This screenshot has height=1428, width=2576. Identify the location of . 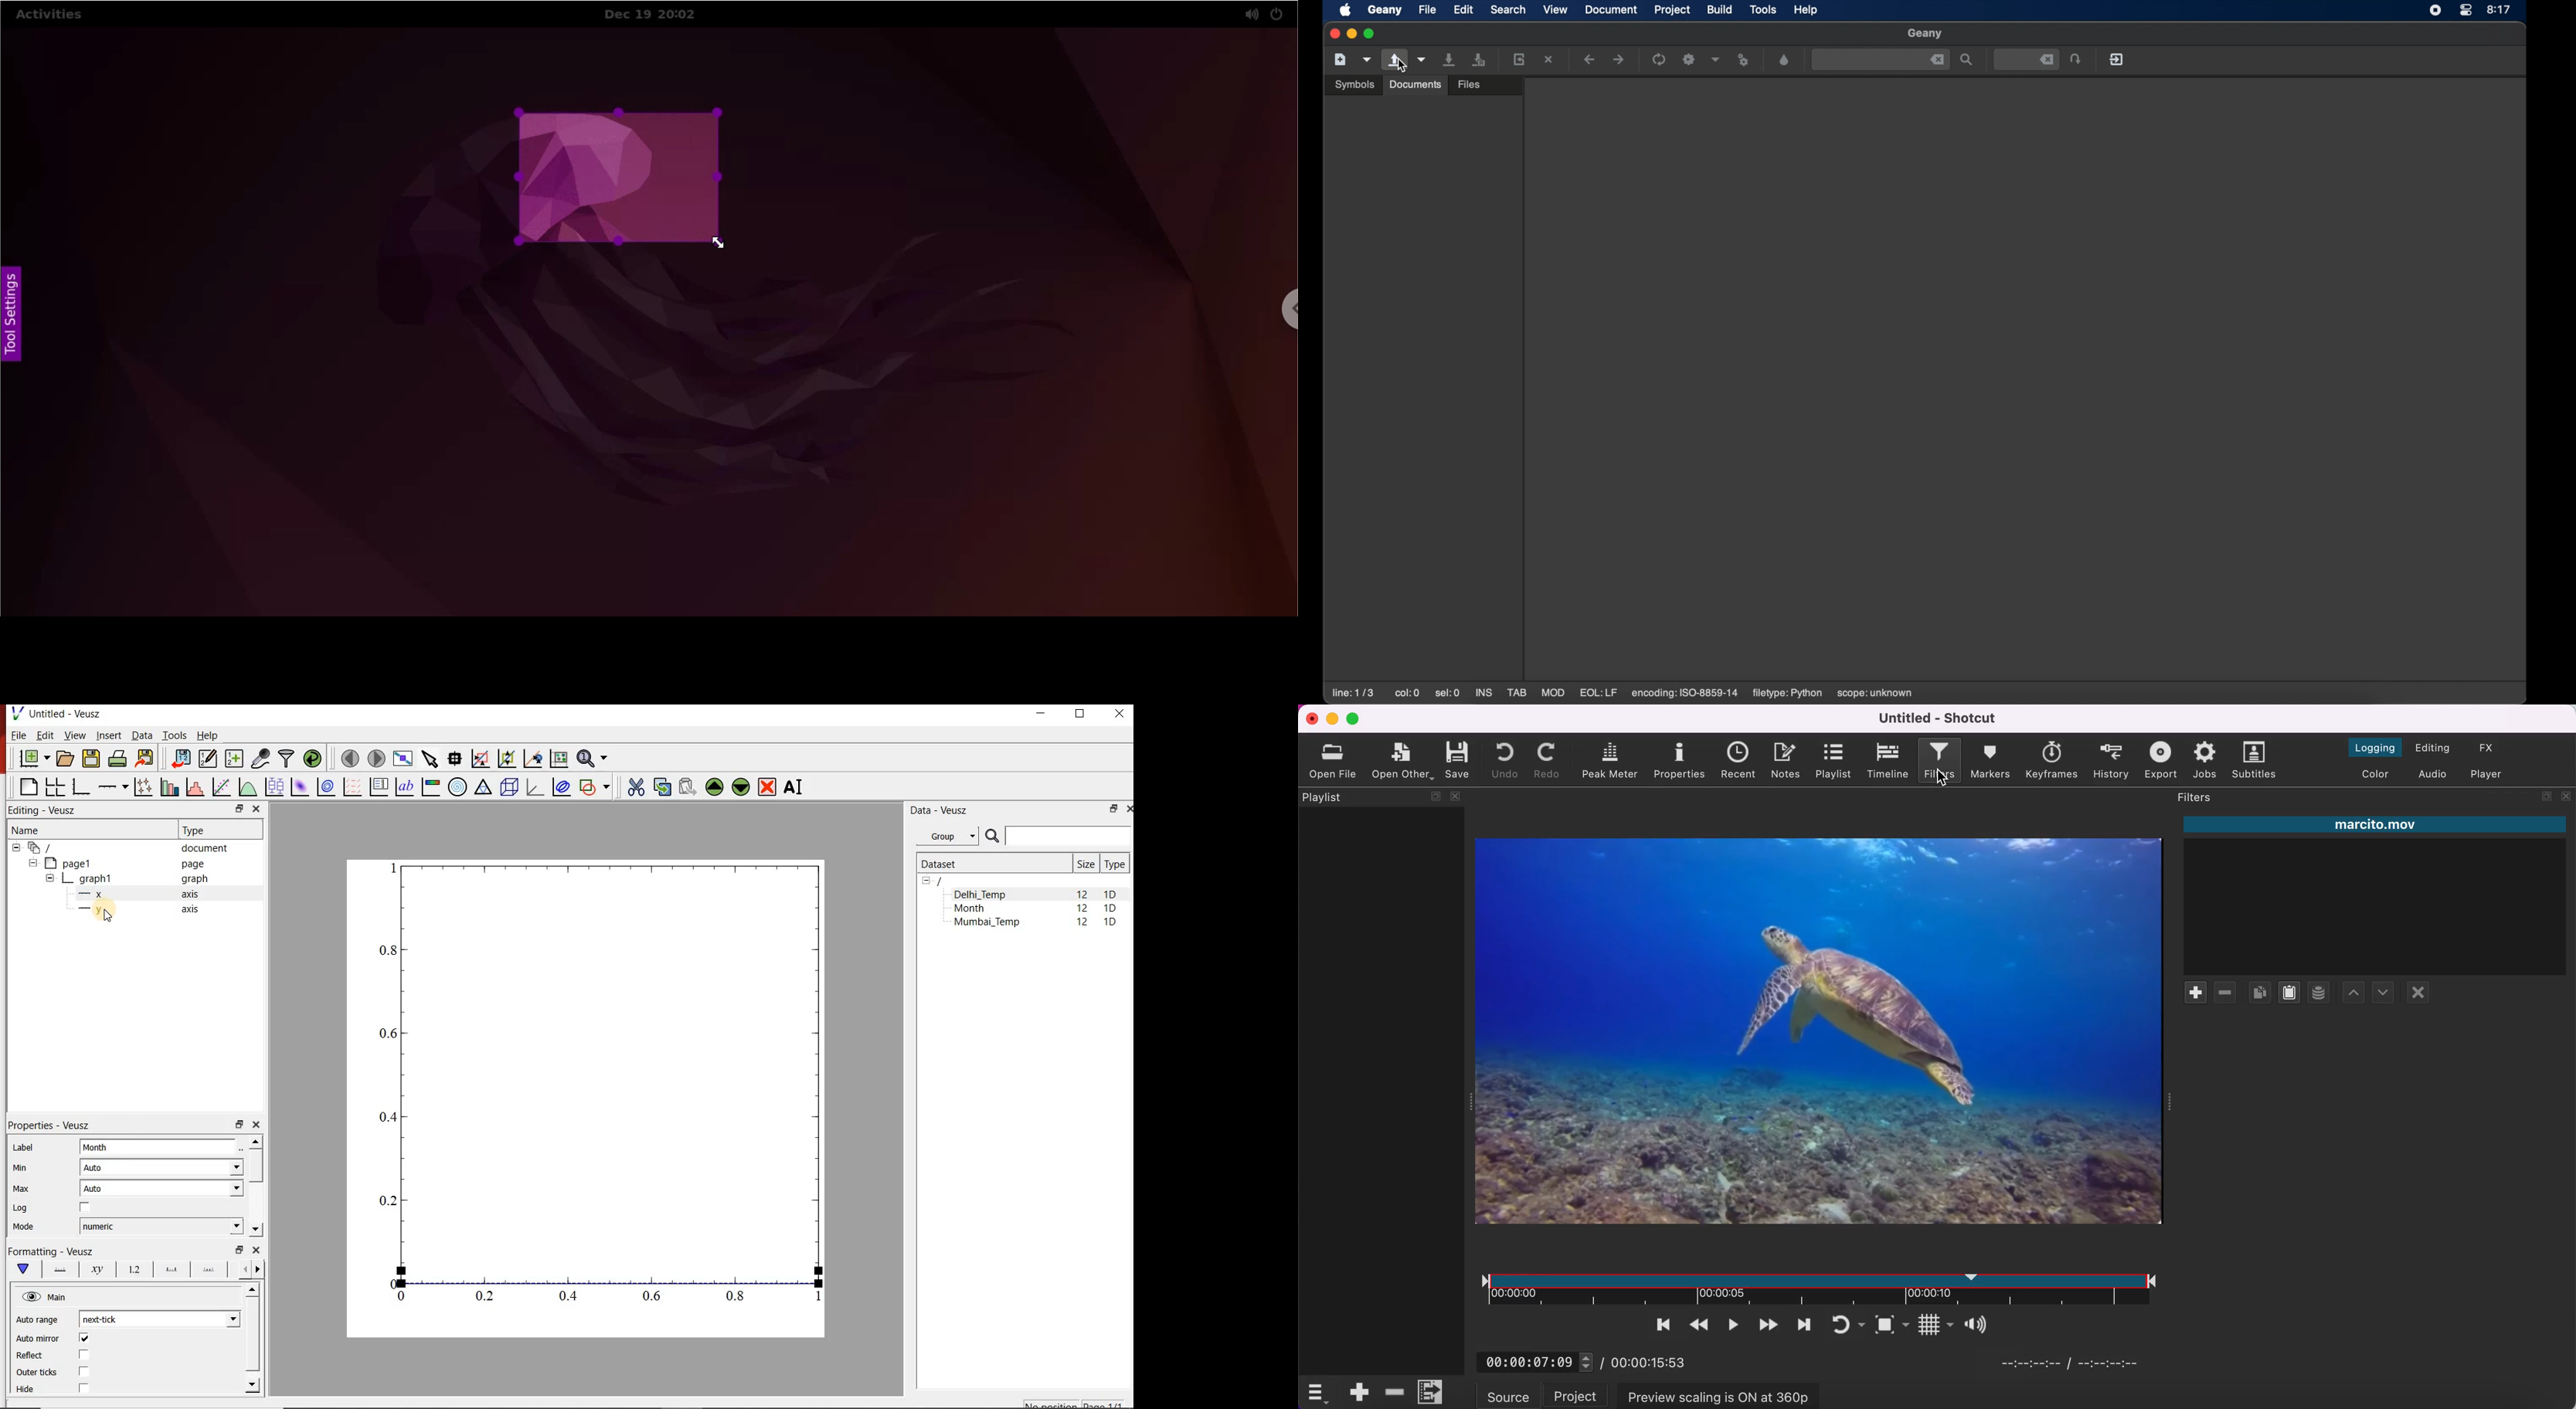
(1921, 1323).